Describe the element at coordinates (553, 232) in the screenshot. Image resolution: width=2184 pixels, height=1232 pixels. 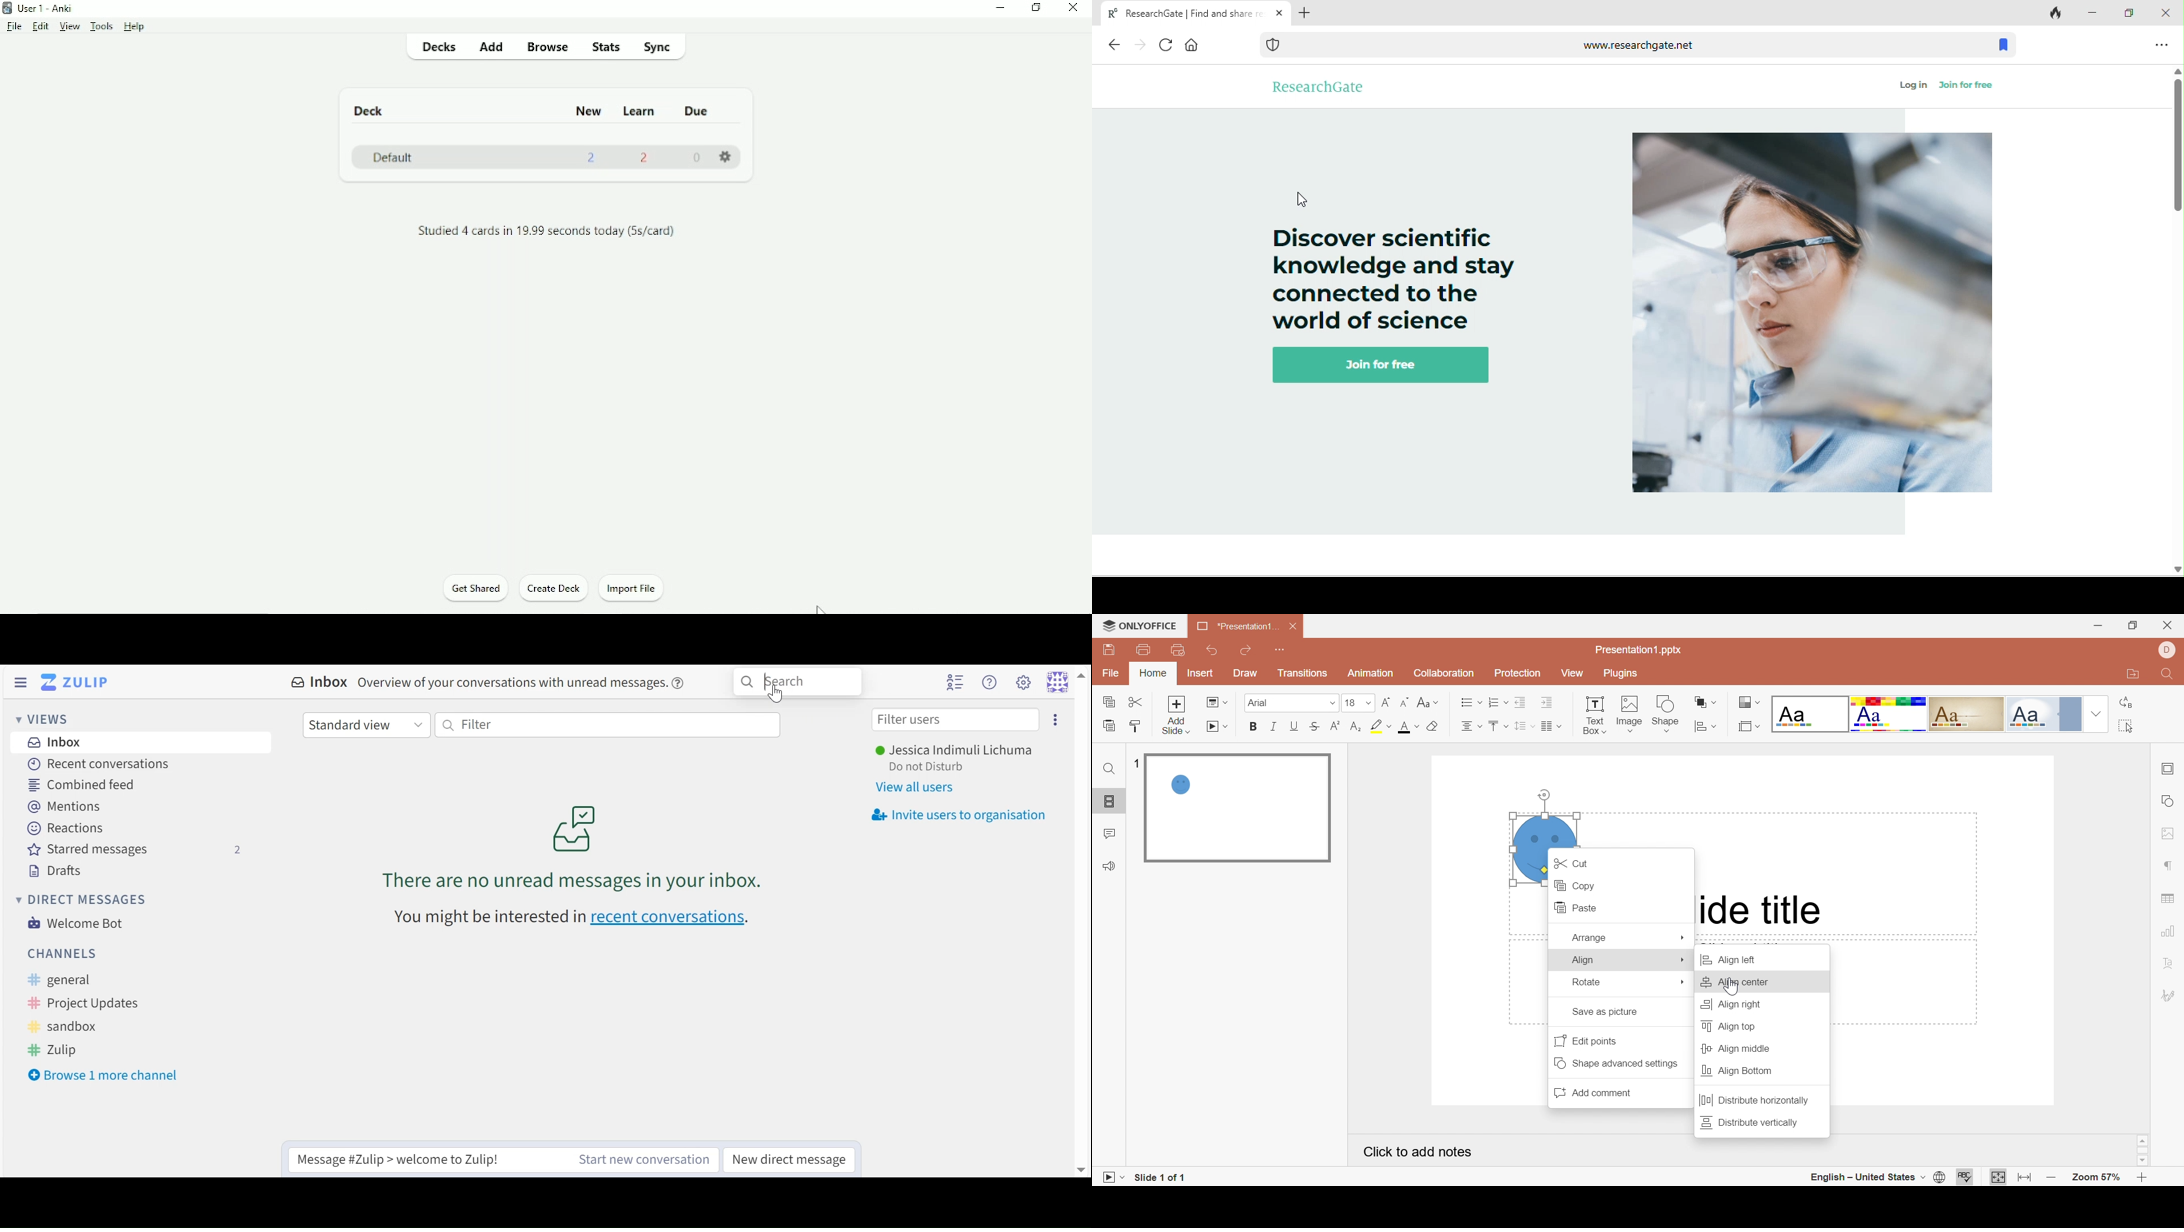
I see `Studied 4 cards in 19.99 seconds today (5s/card).` at that location.